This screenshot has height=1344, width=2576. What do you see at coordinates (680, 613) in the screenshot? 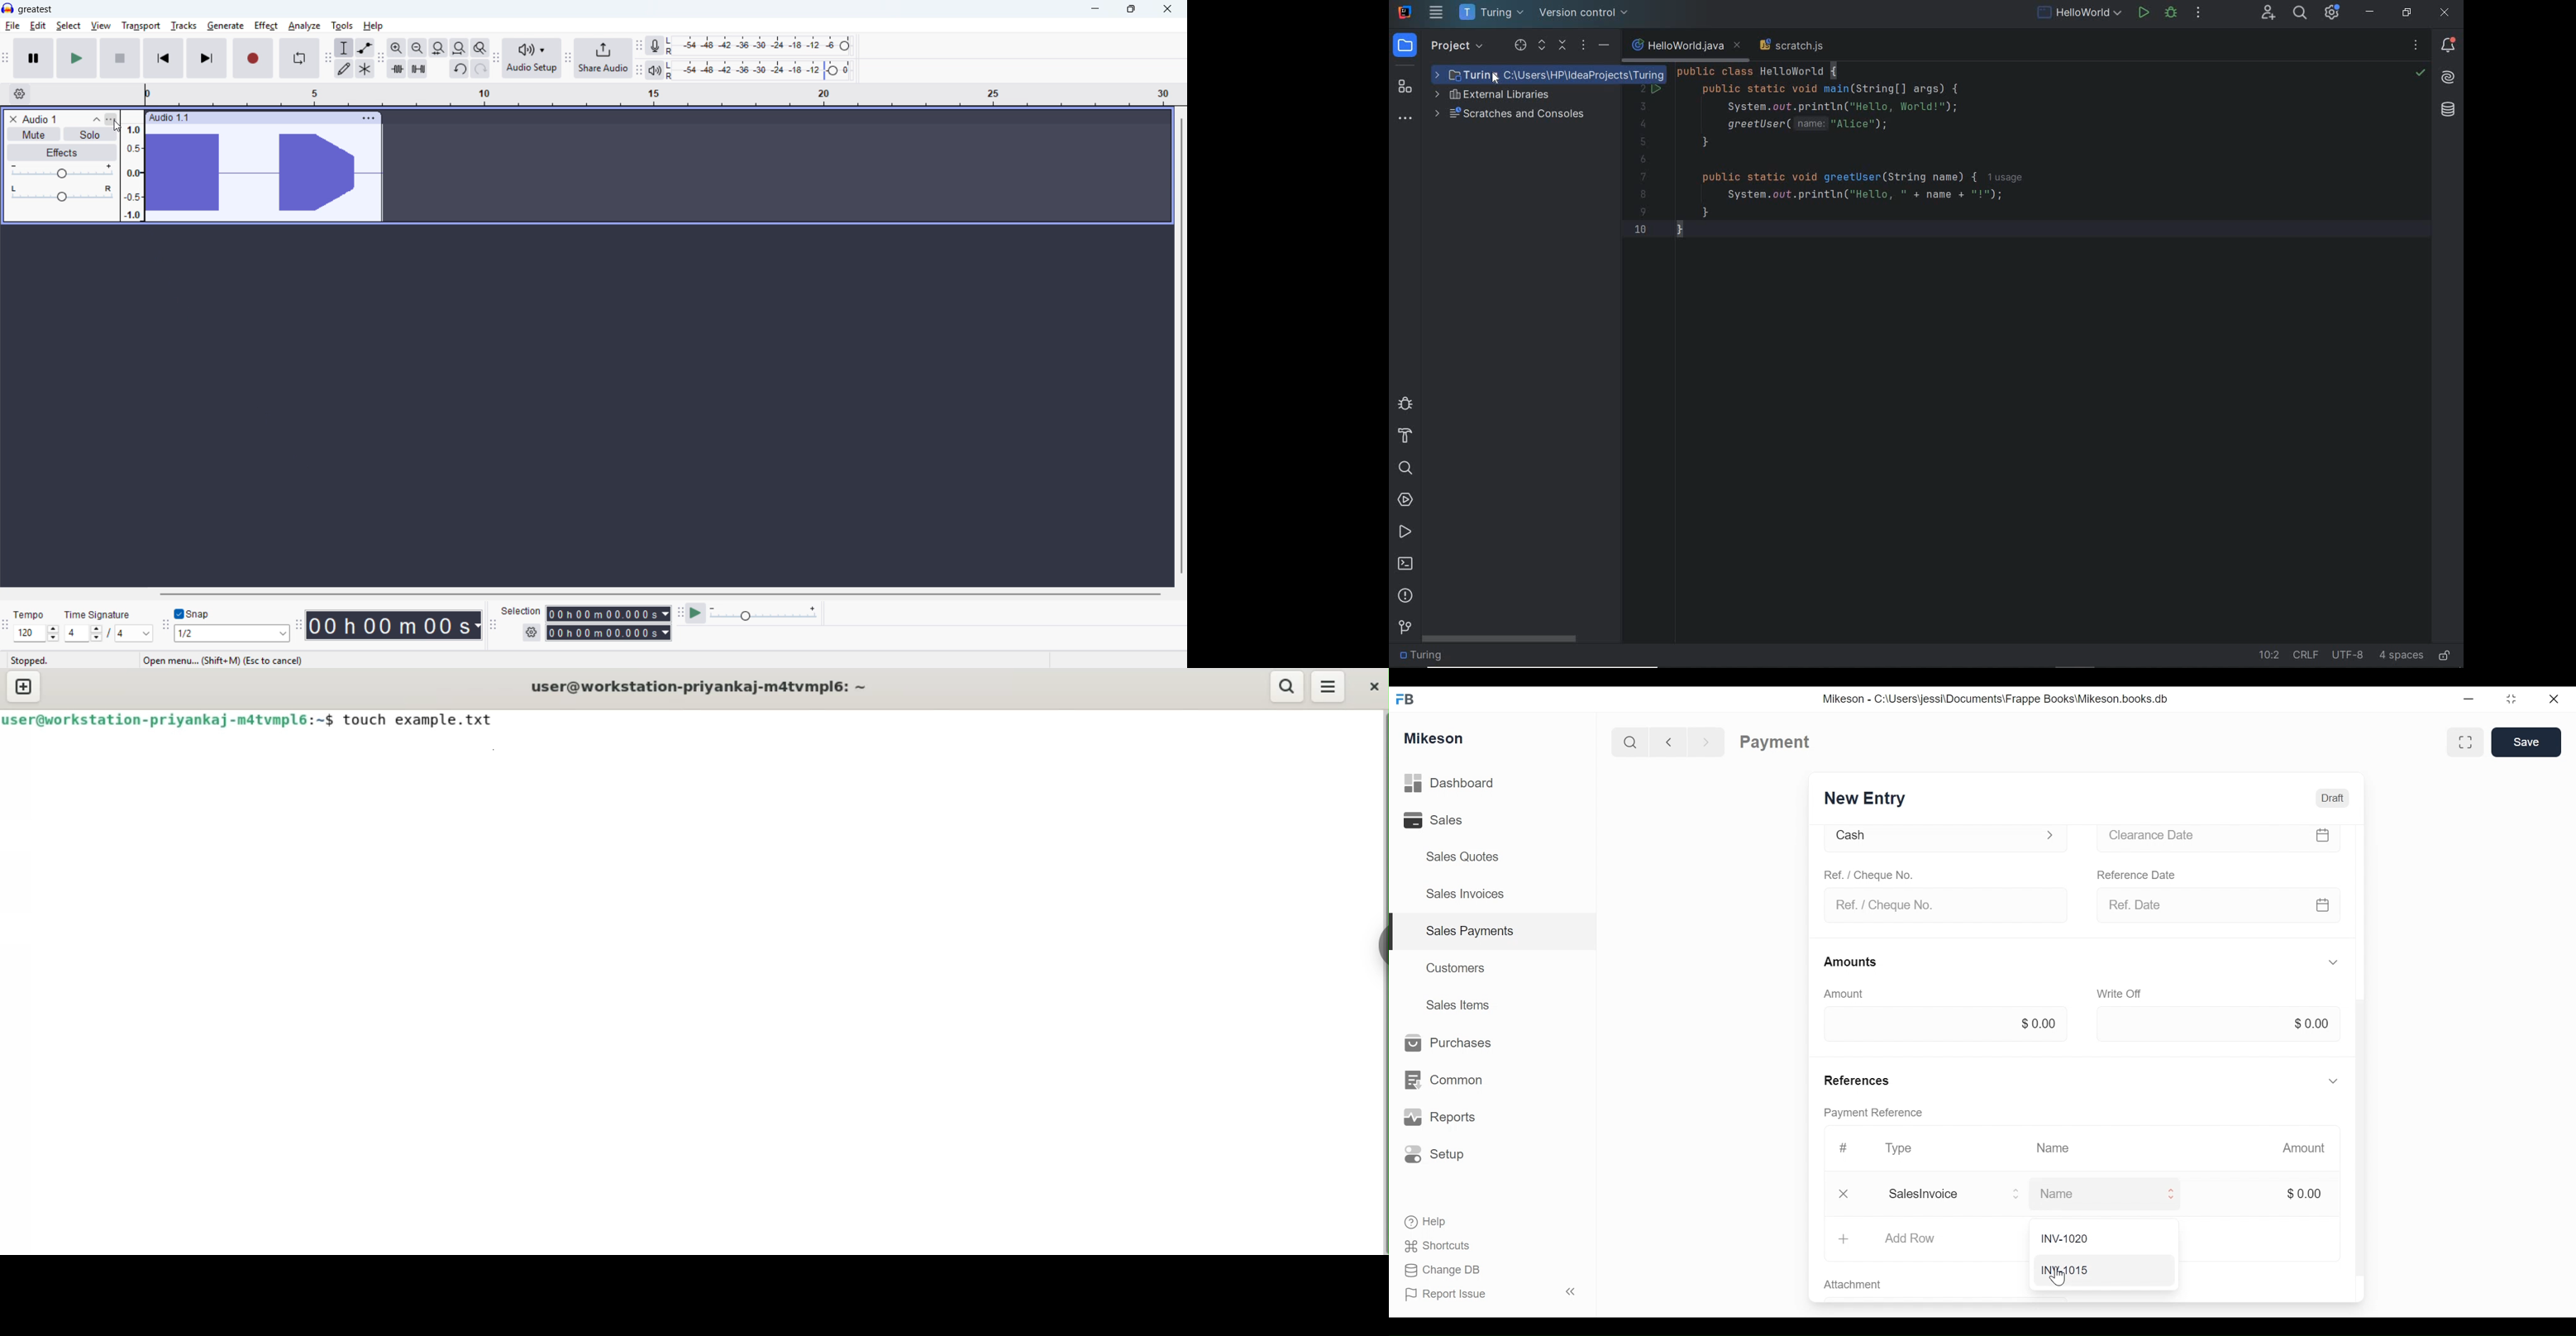
I see `play at speed toolbar` at bounding box center [680, 613].